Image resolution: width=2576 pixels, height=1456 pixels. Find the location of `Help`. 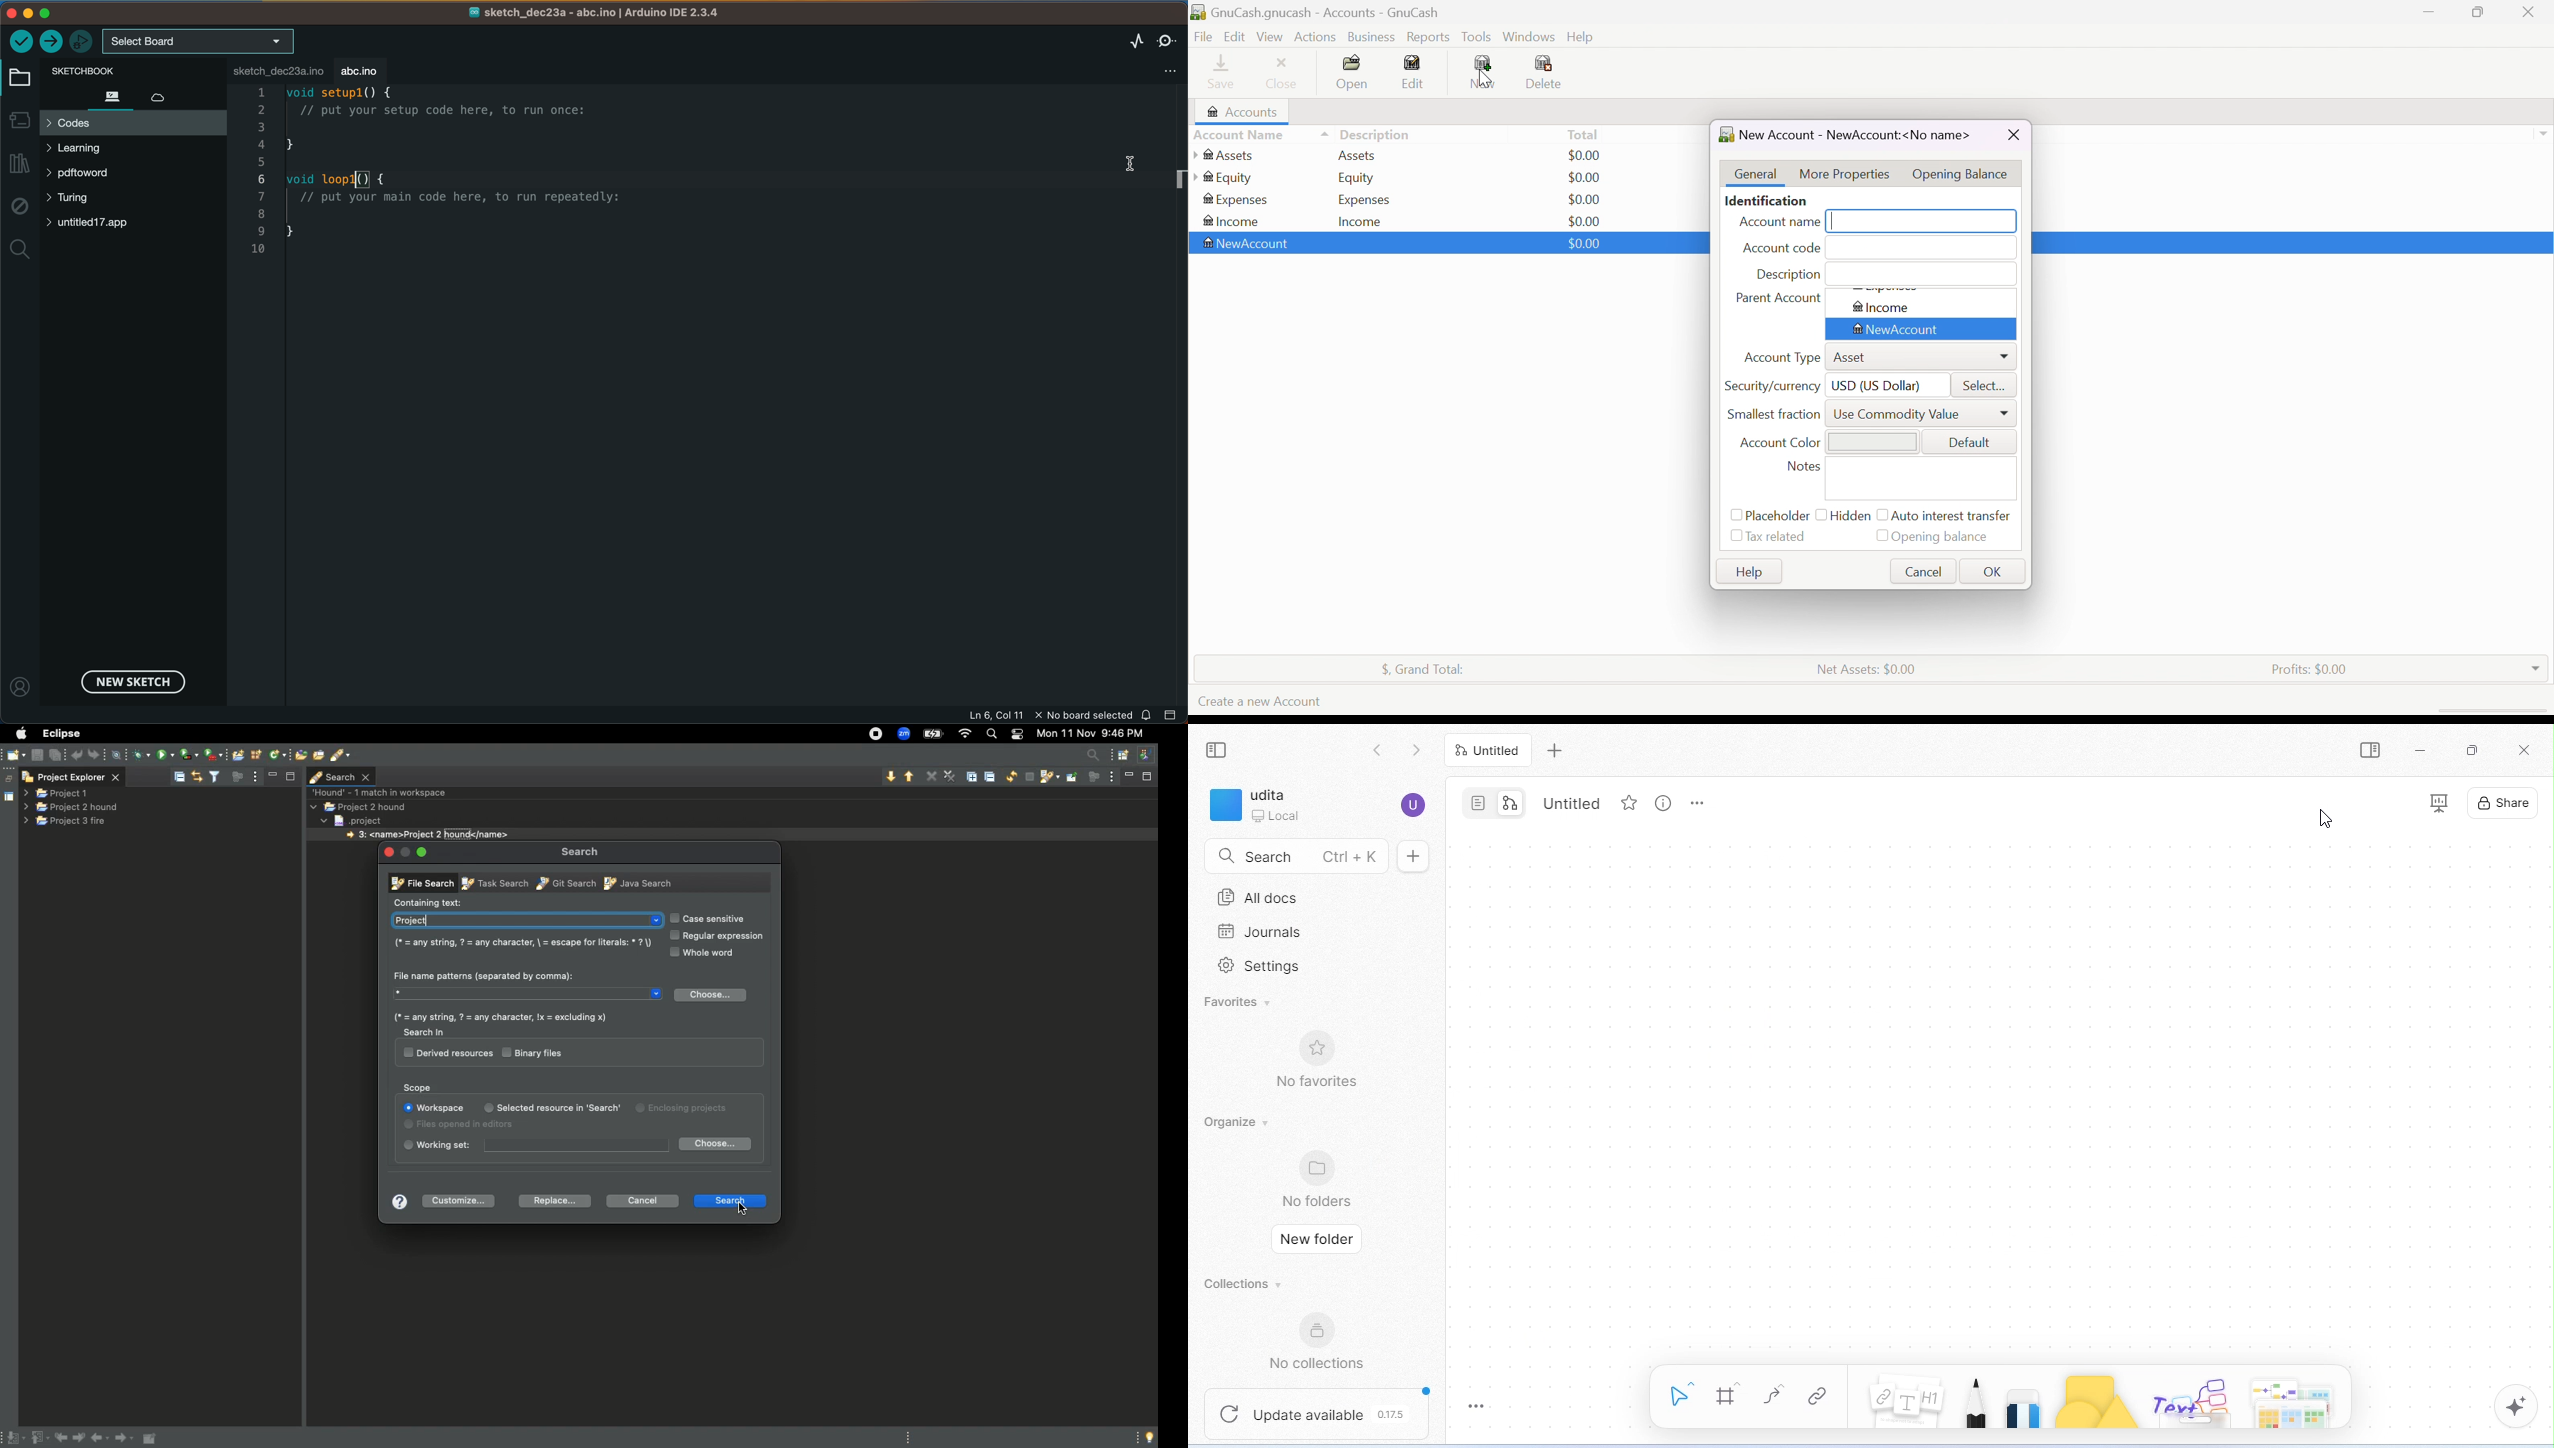

Help is located at coordinates (1751, 571).